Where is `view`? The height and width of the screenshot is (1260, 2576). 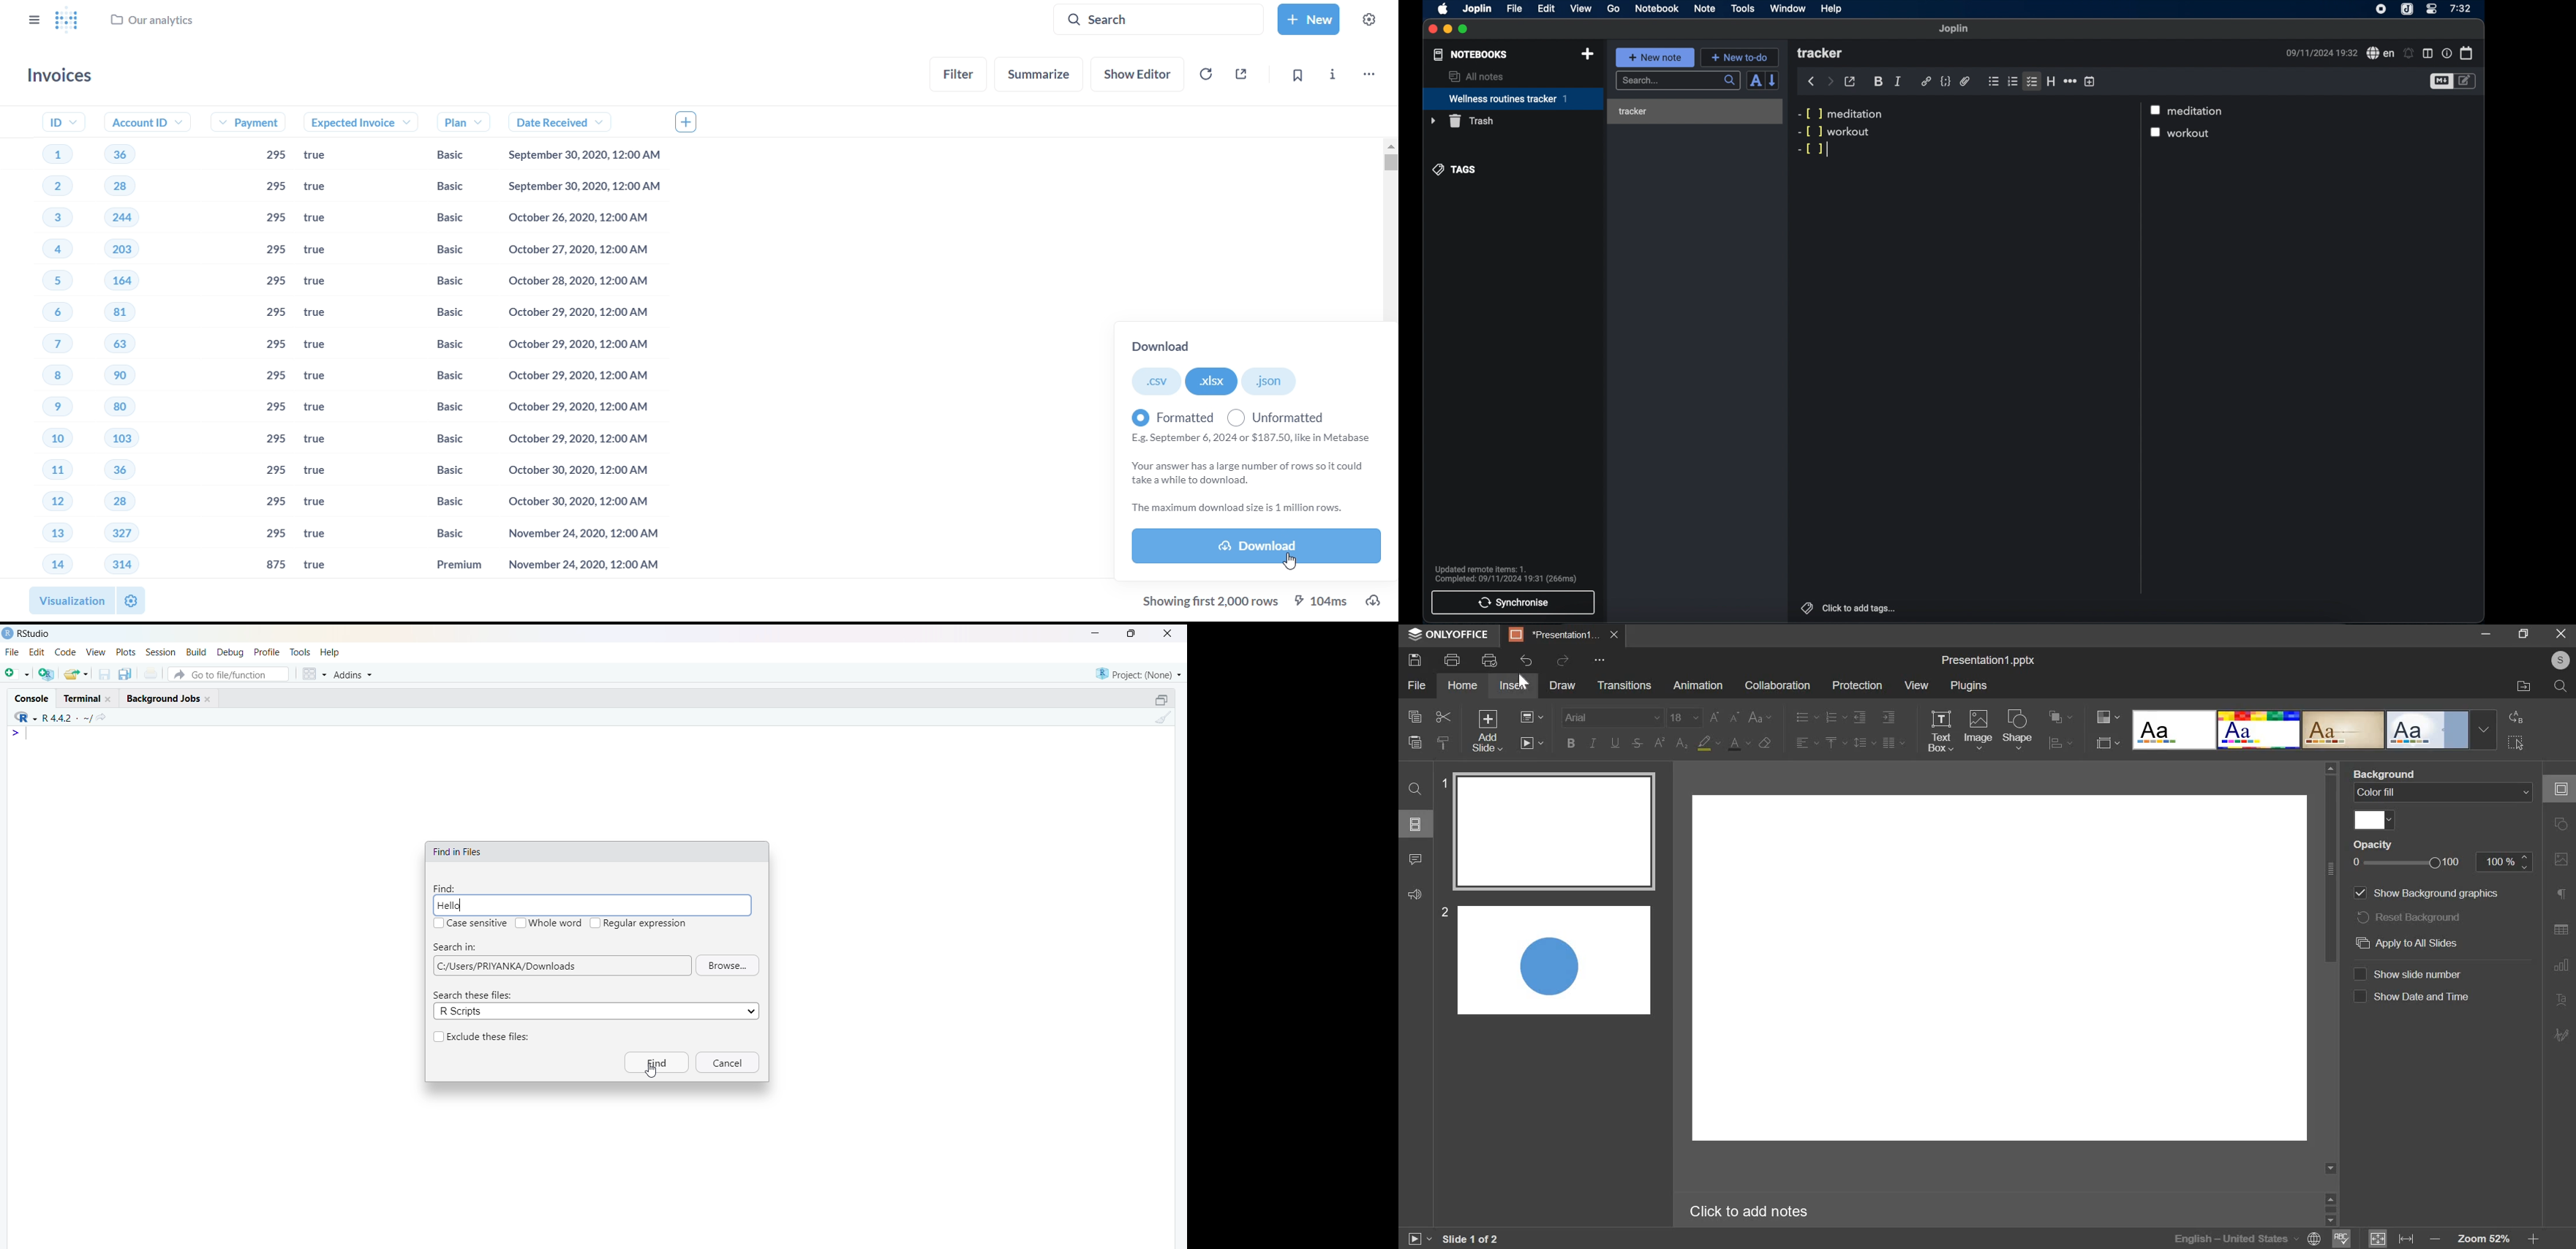
view is located at coordinates (96, 651).